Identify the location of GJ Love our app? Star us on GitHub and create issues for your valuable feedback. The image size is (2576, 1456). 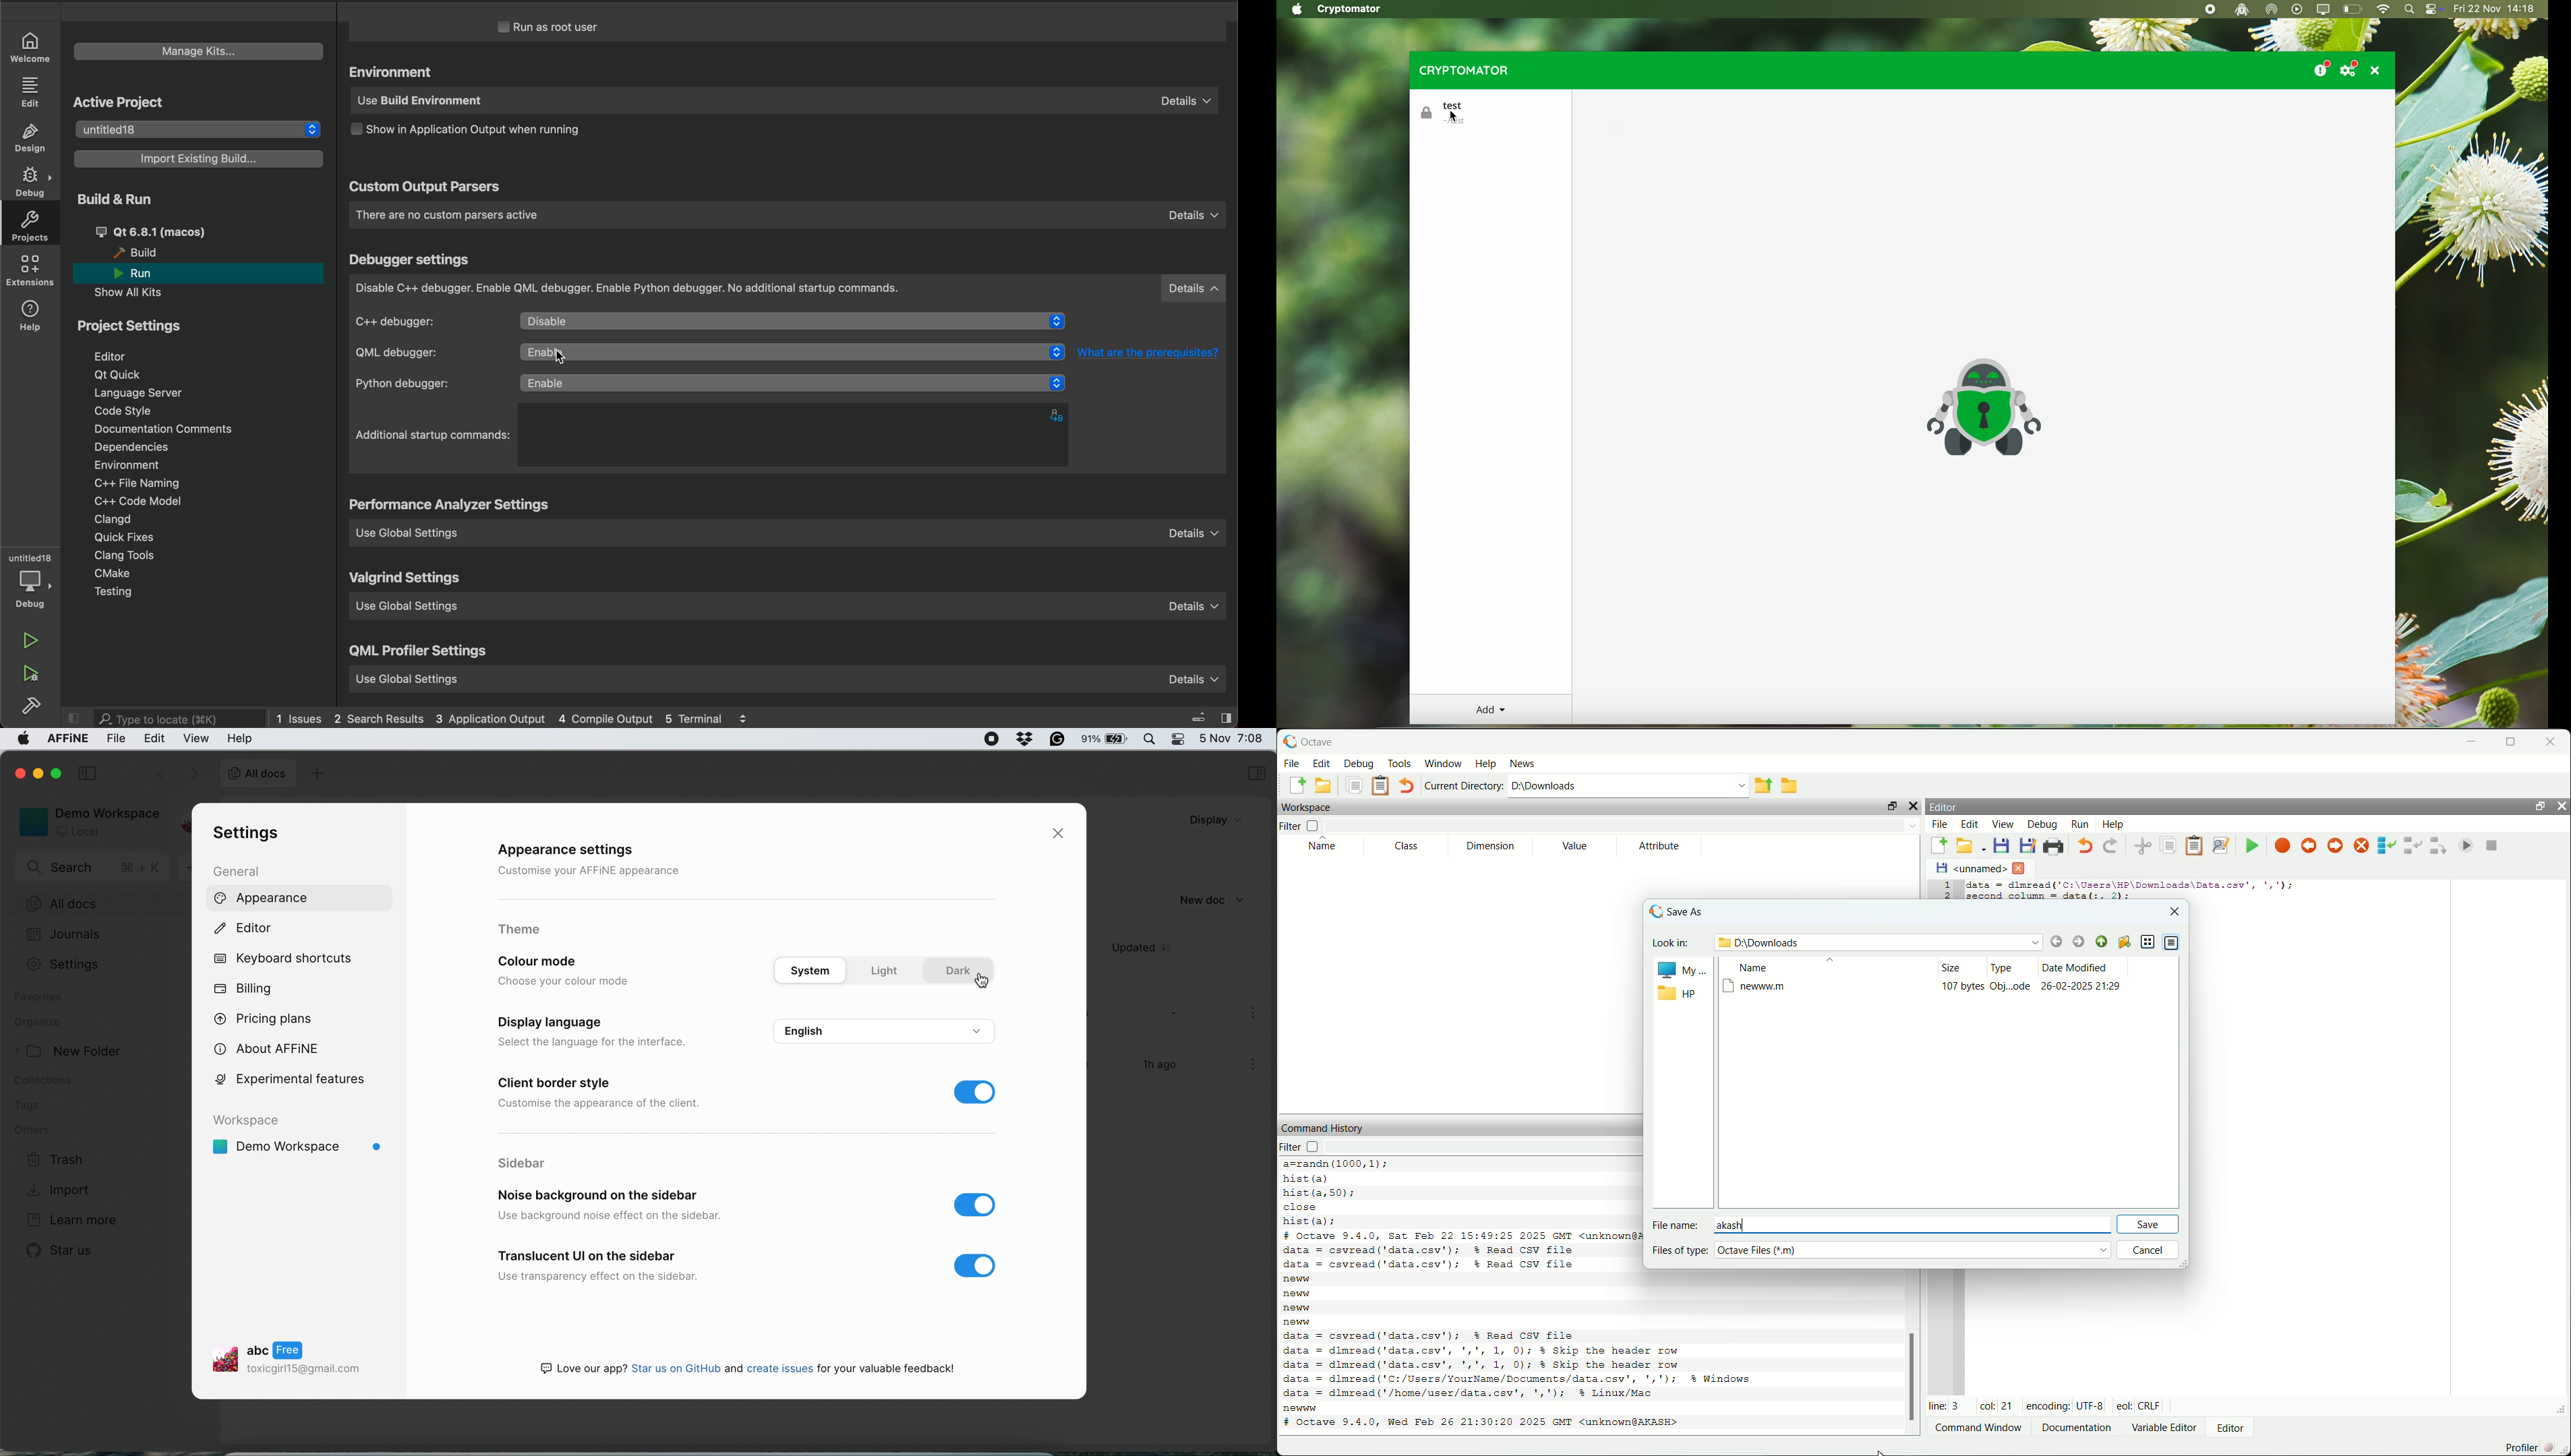
(748, 1368).